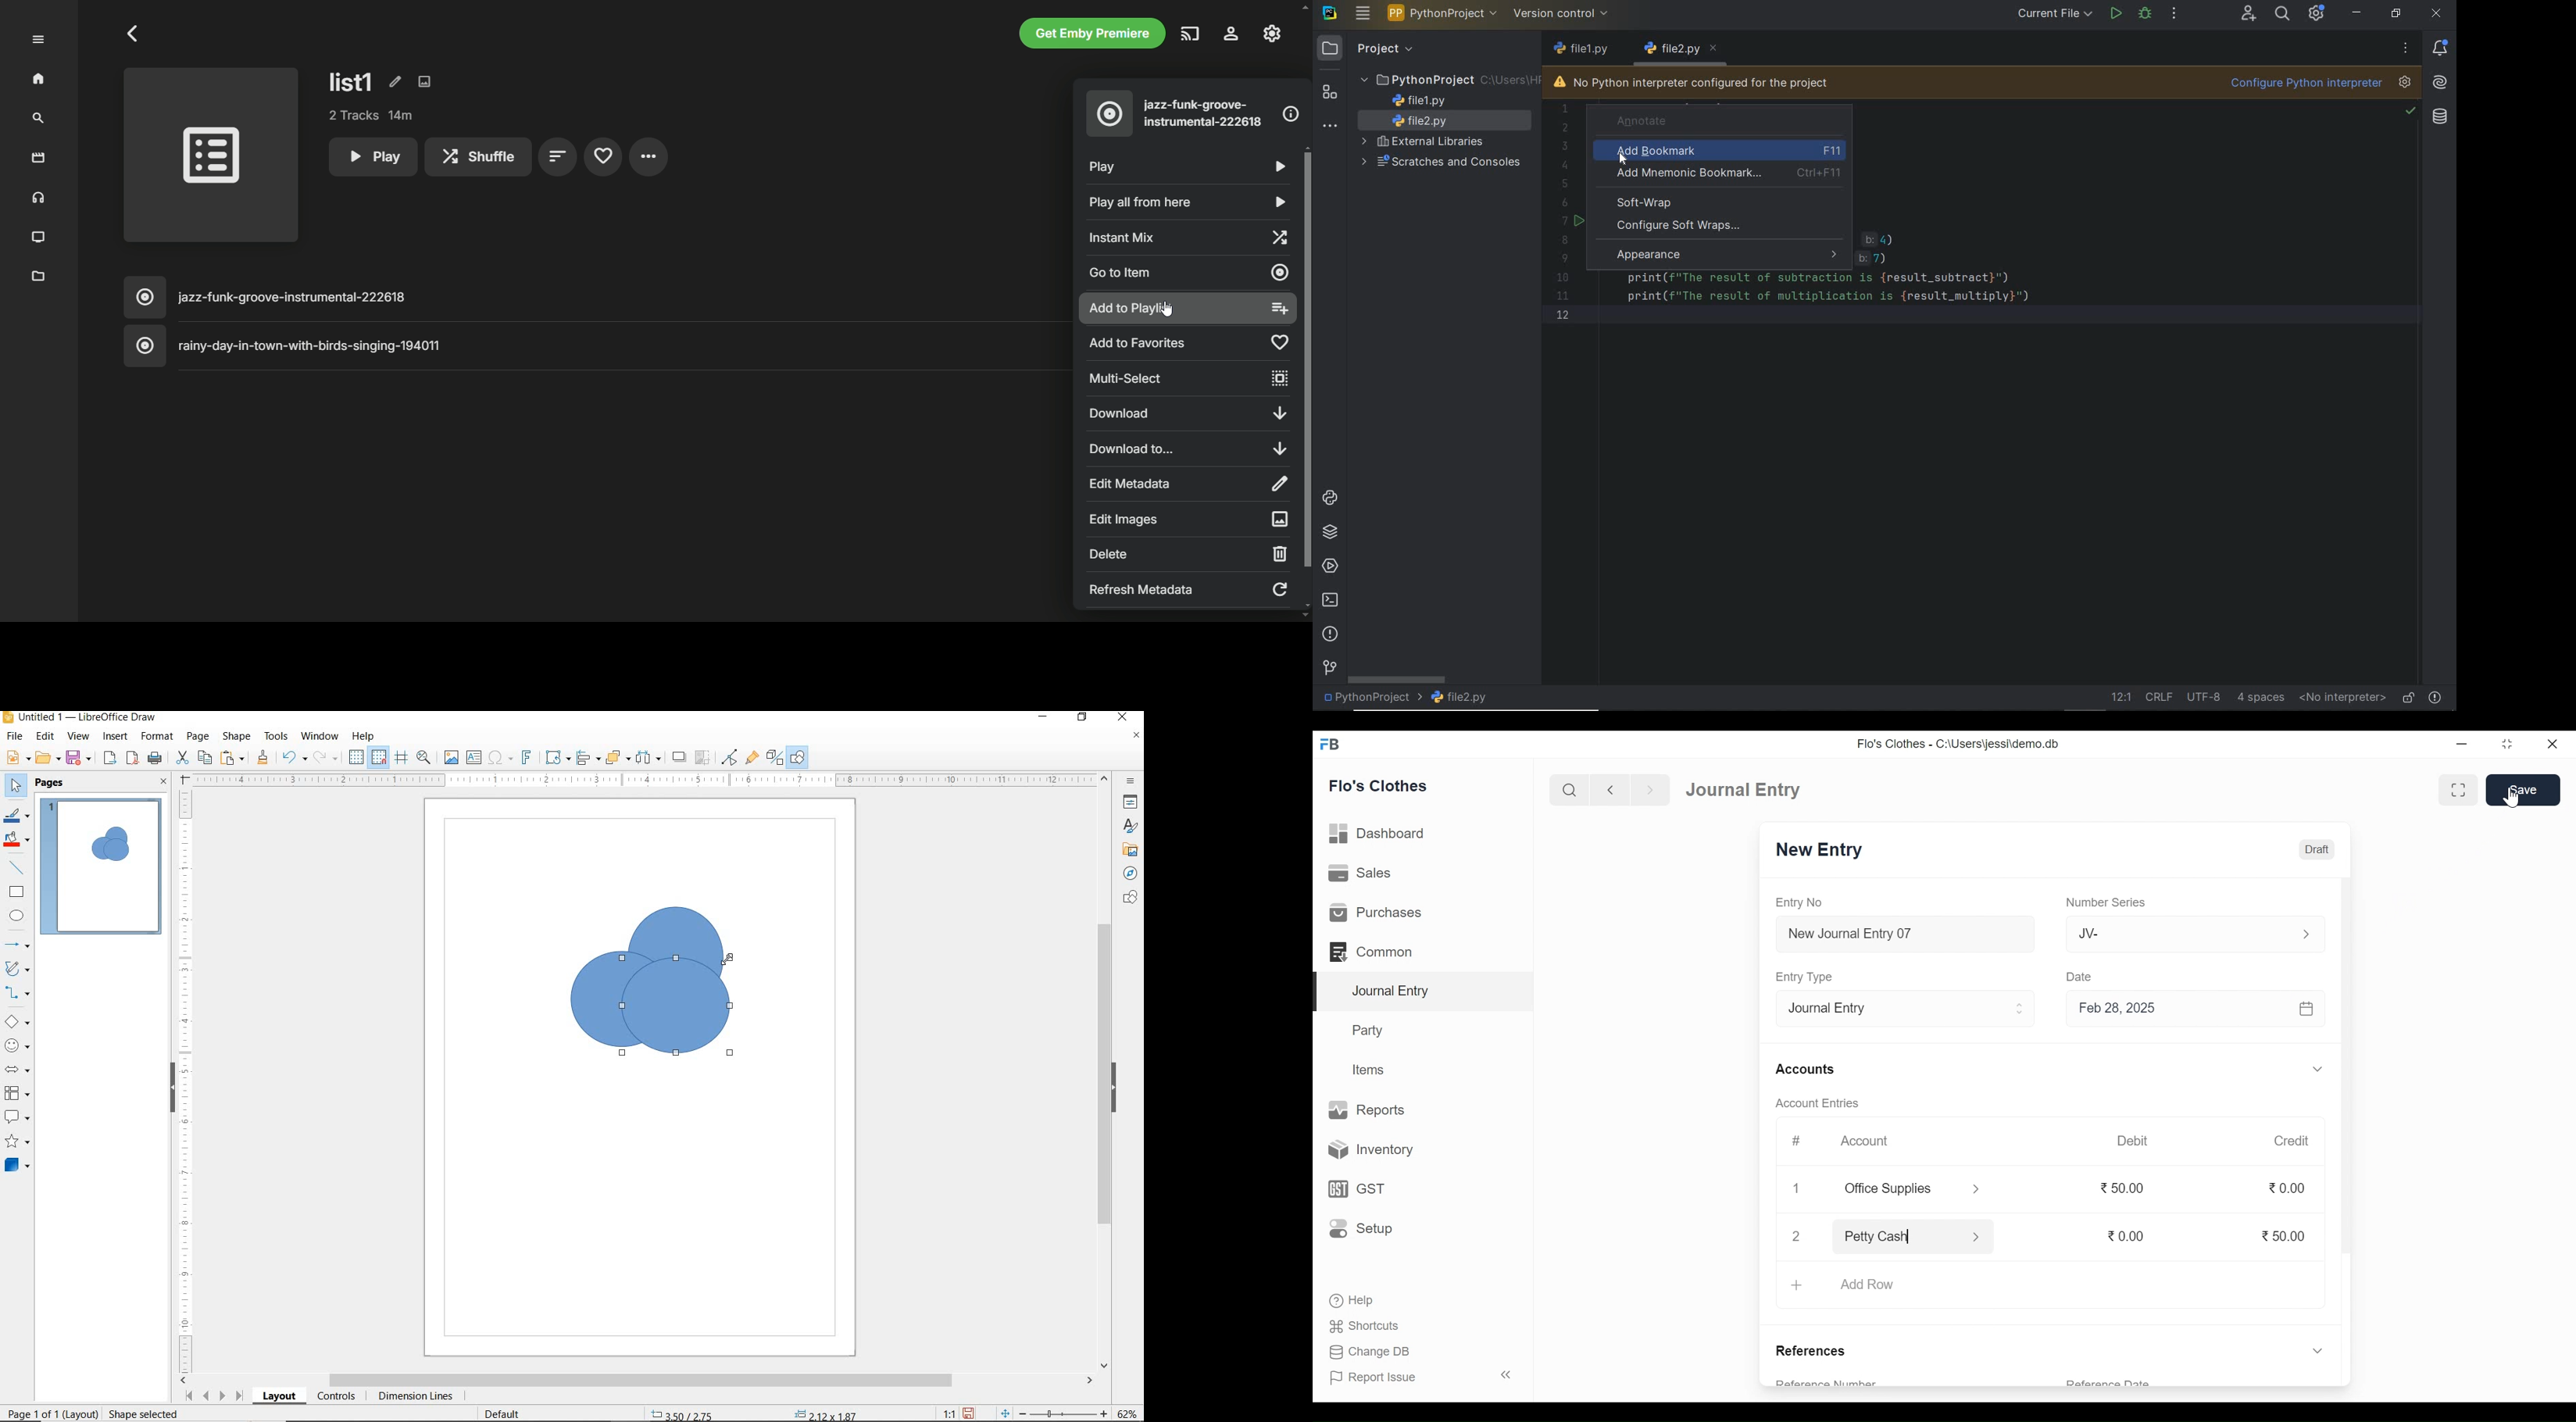 The height and width of the screenshot is (1428, 2576). Describe the element at coordinates (1817, 1103) in the screenshot. I see `Account Entries` at that location.